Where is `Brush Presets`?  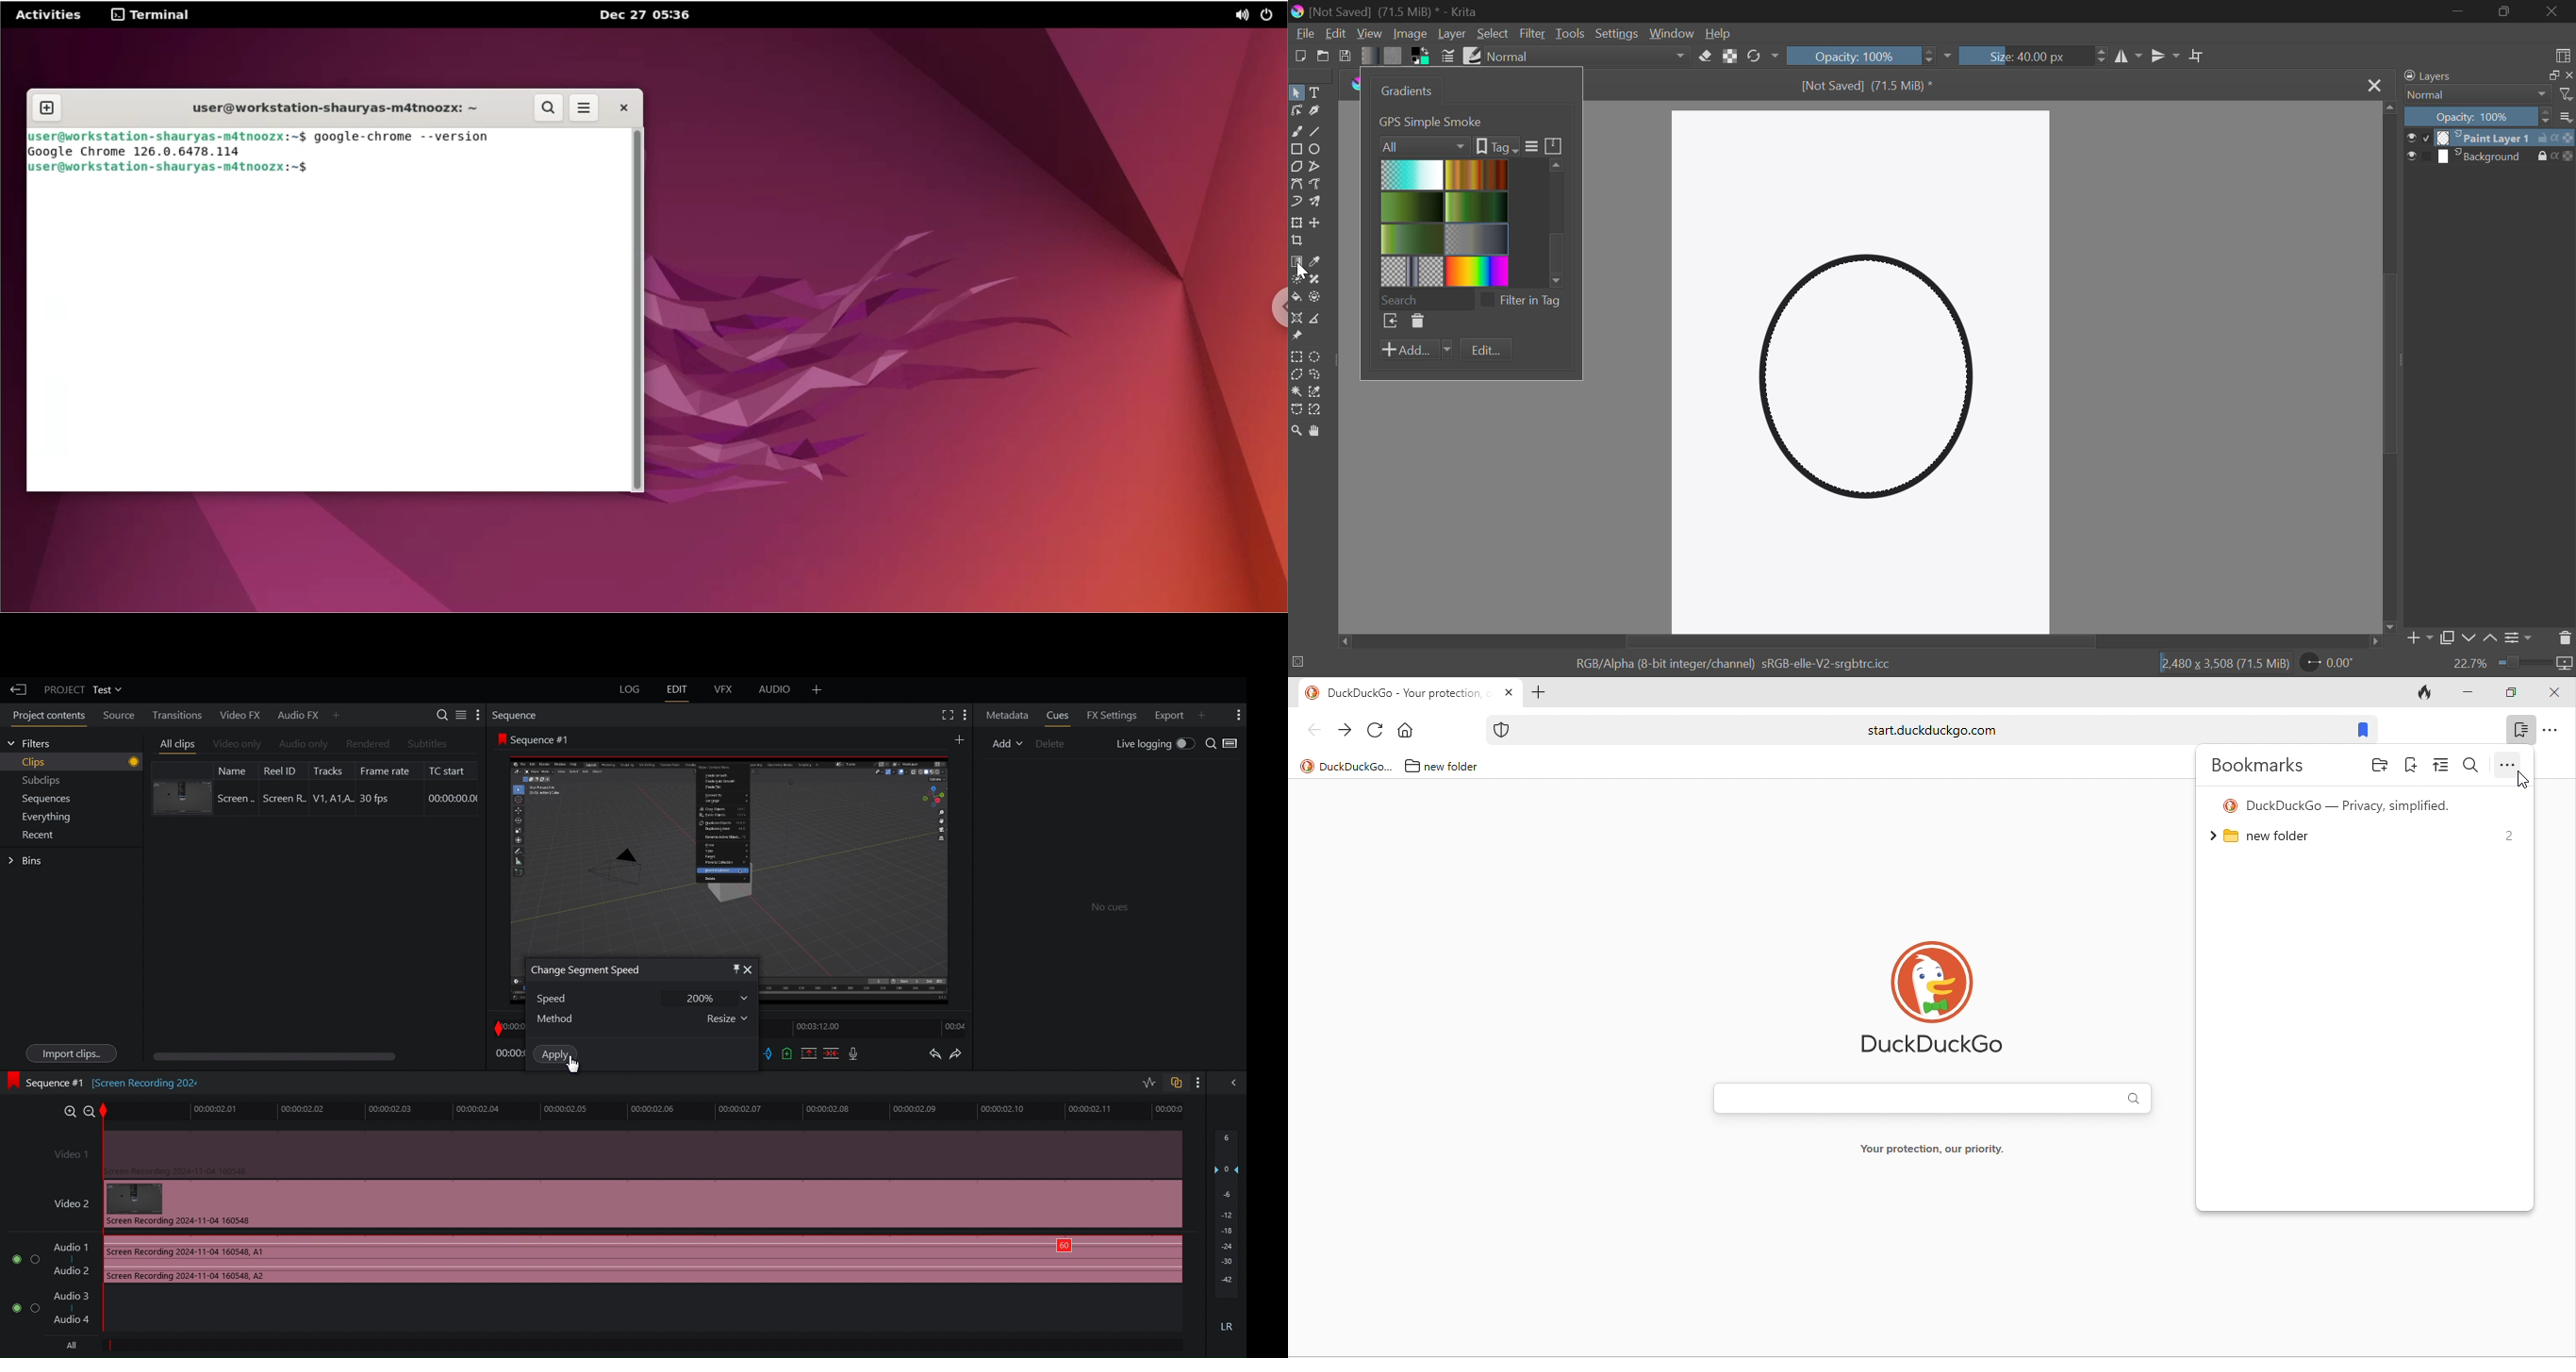
Brush Presets is located at coordinates (1474, 57).